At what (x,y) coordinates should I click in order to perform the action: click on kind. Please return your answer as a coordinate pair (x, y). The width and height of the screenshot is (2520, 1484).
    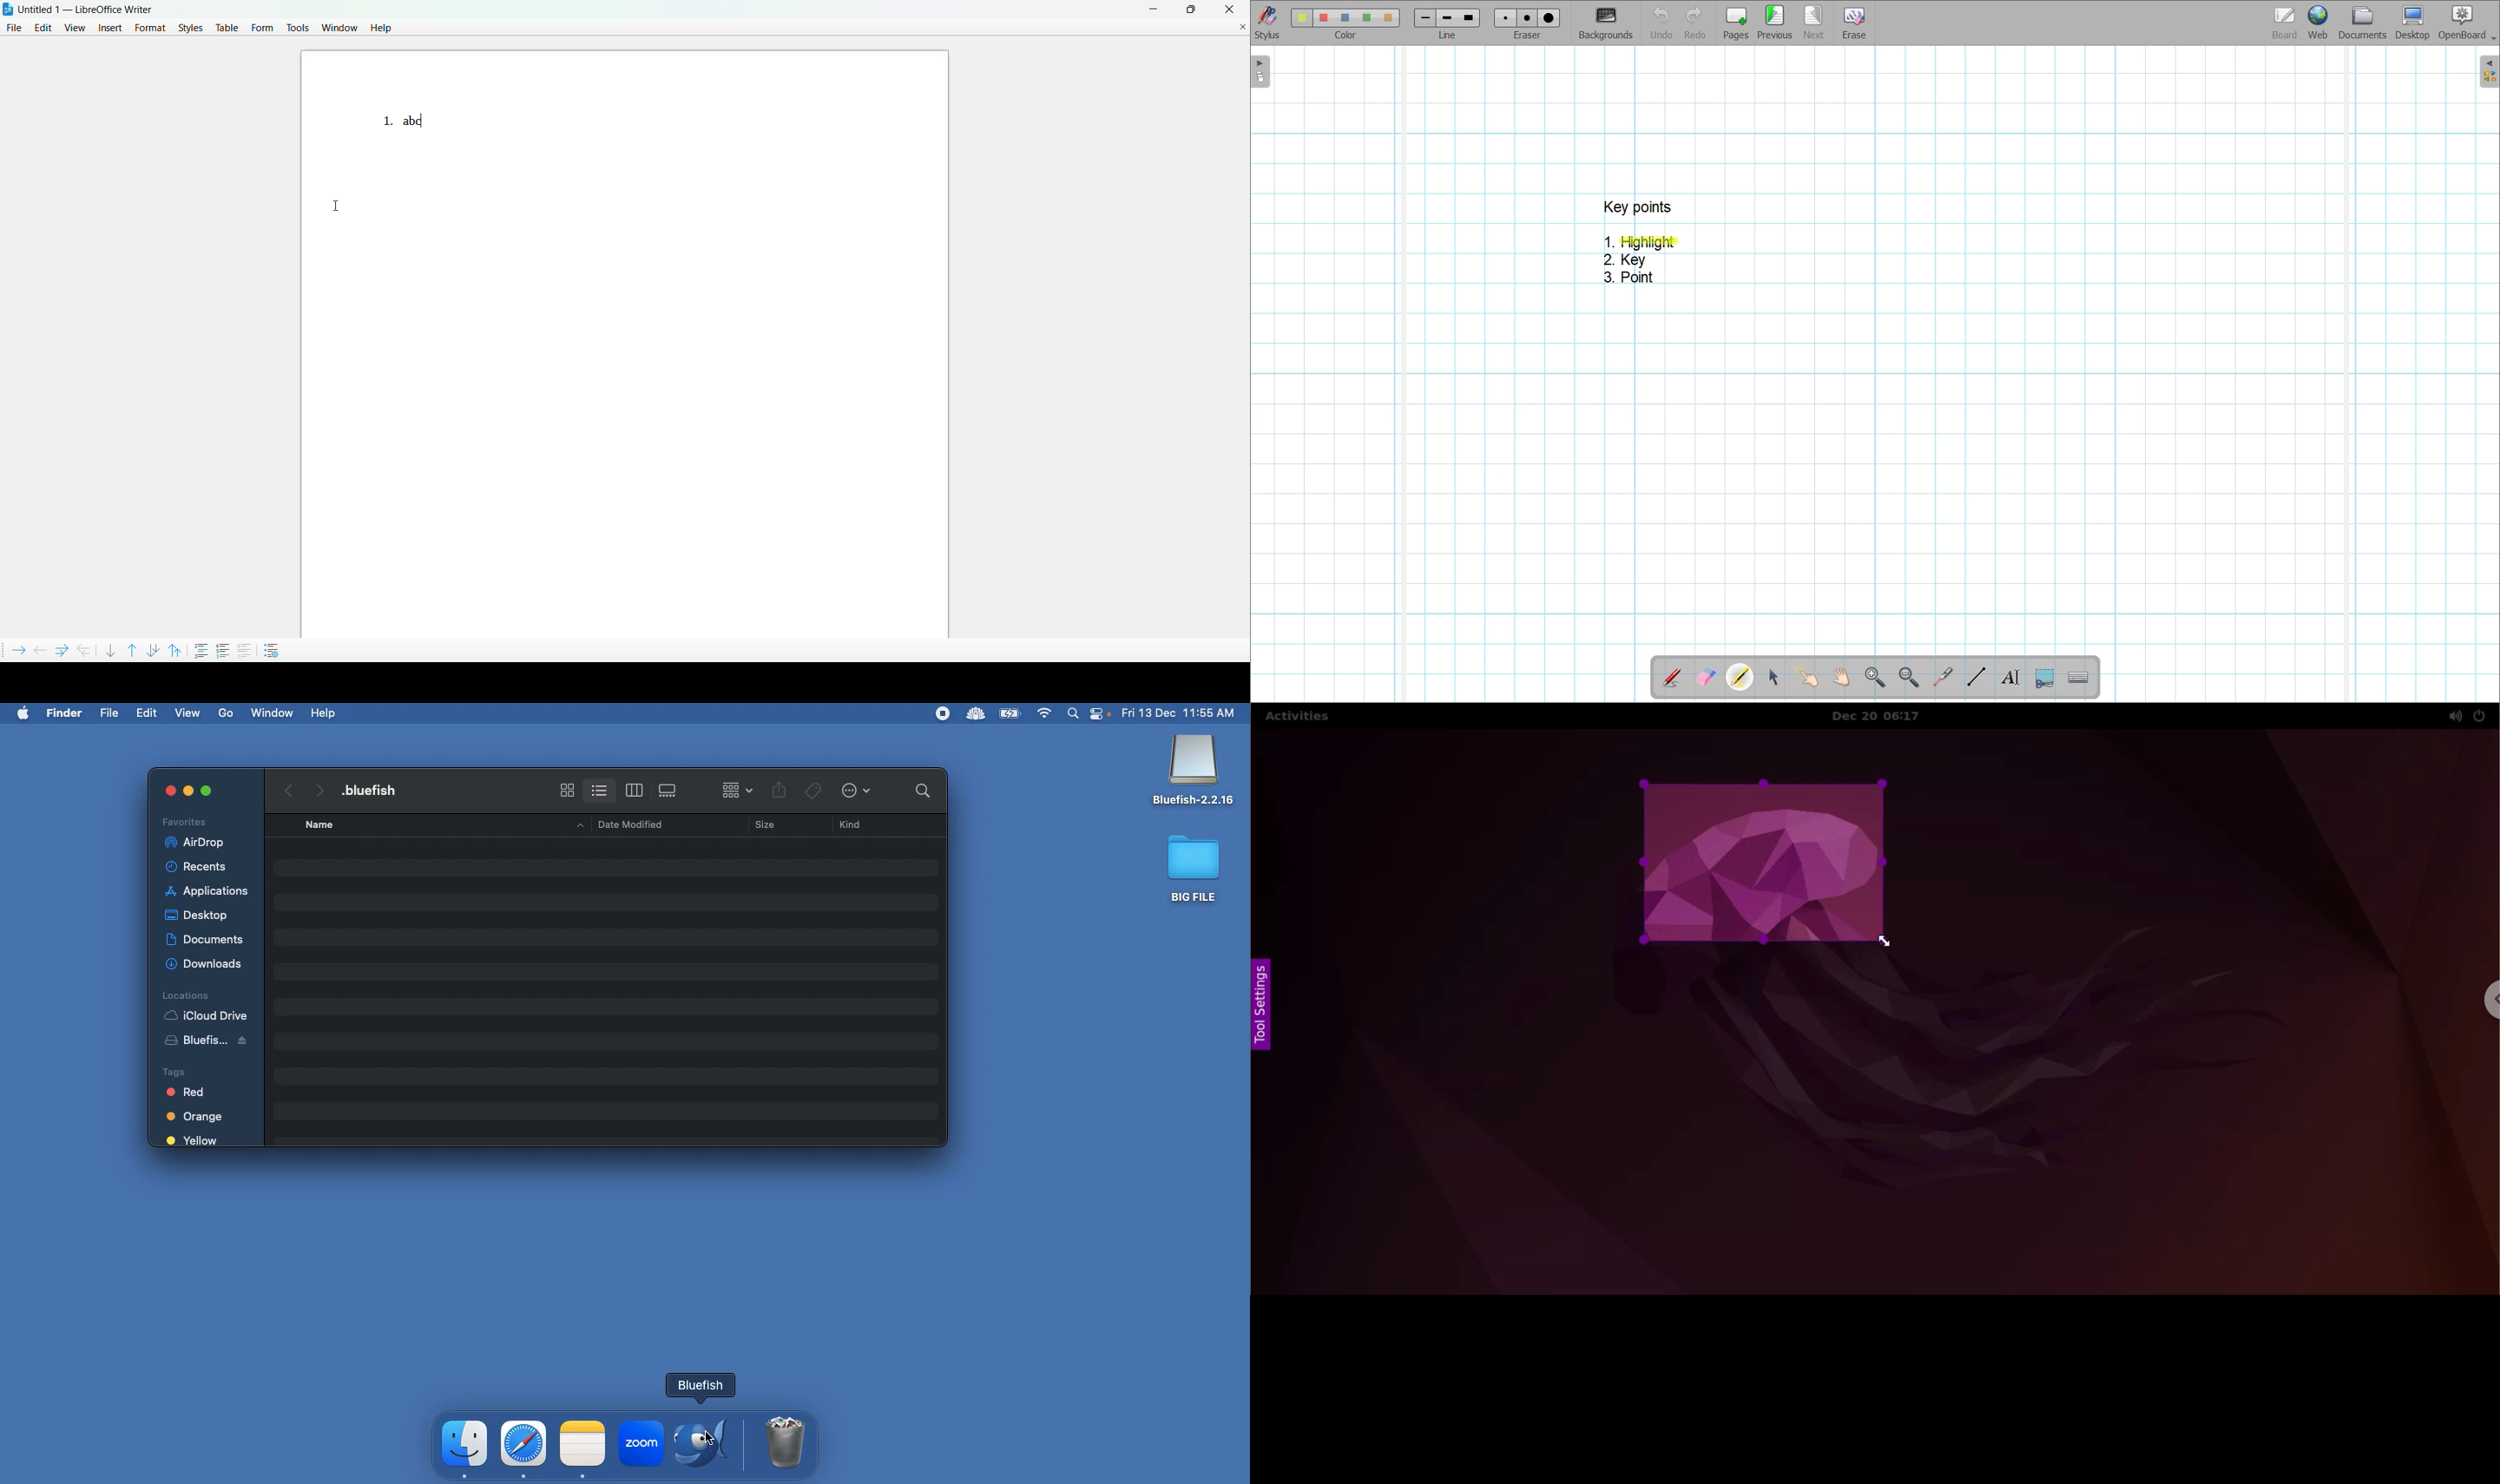
    Looking at the image, I should click on (854, 825).